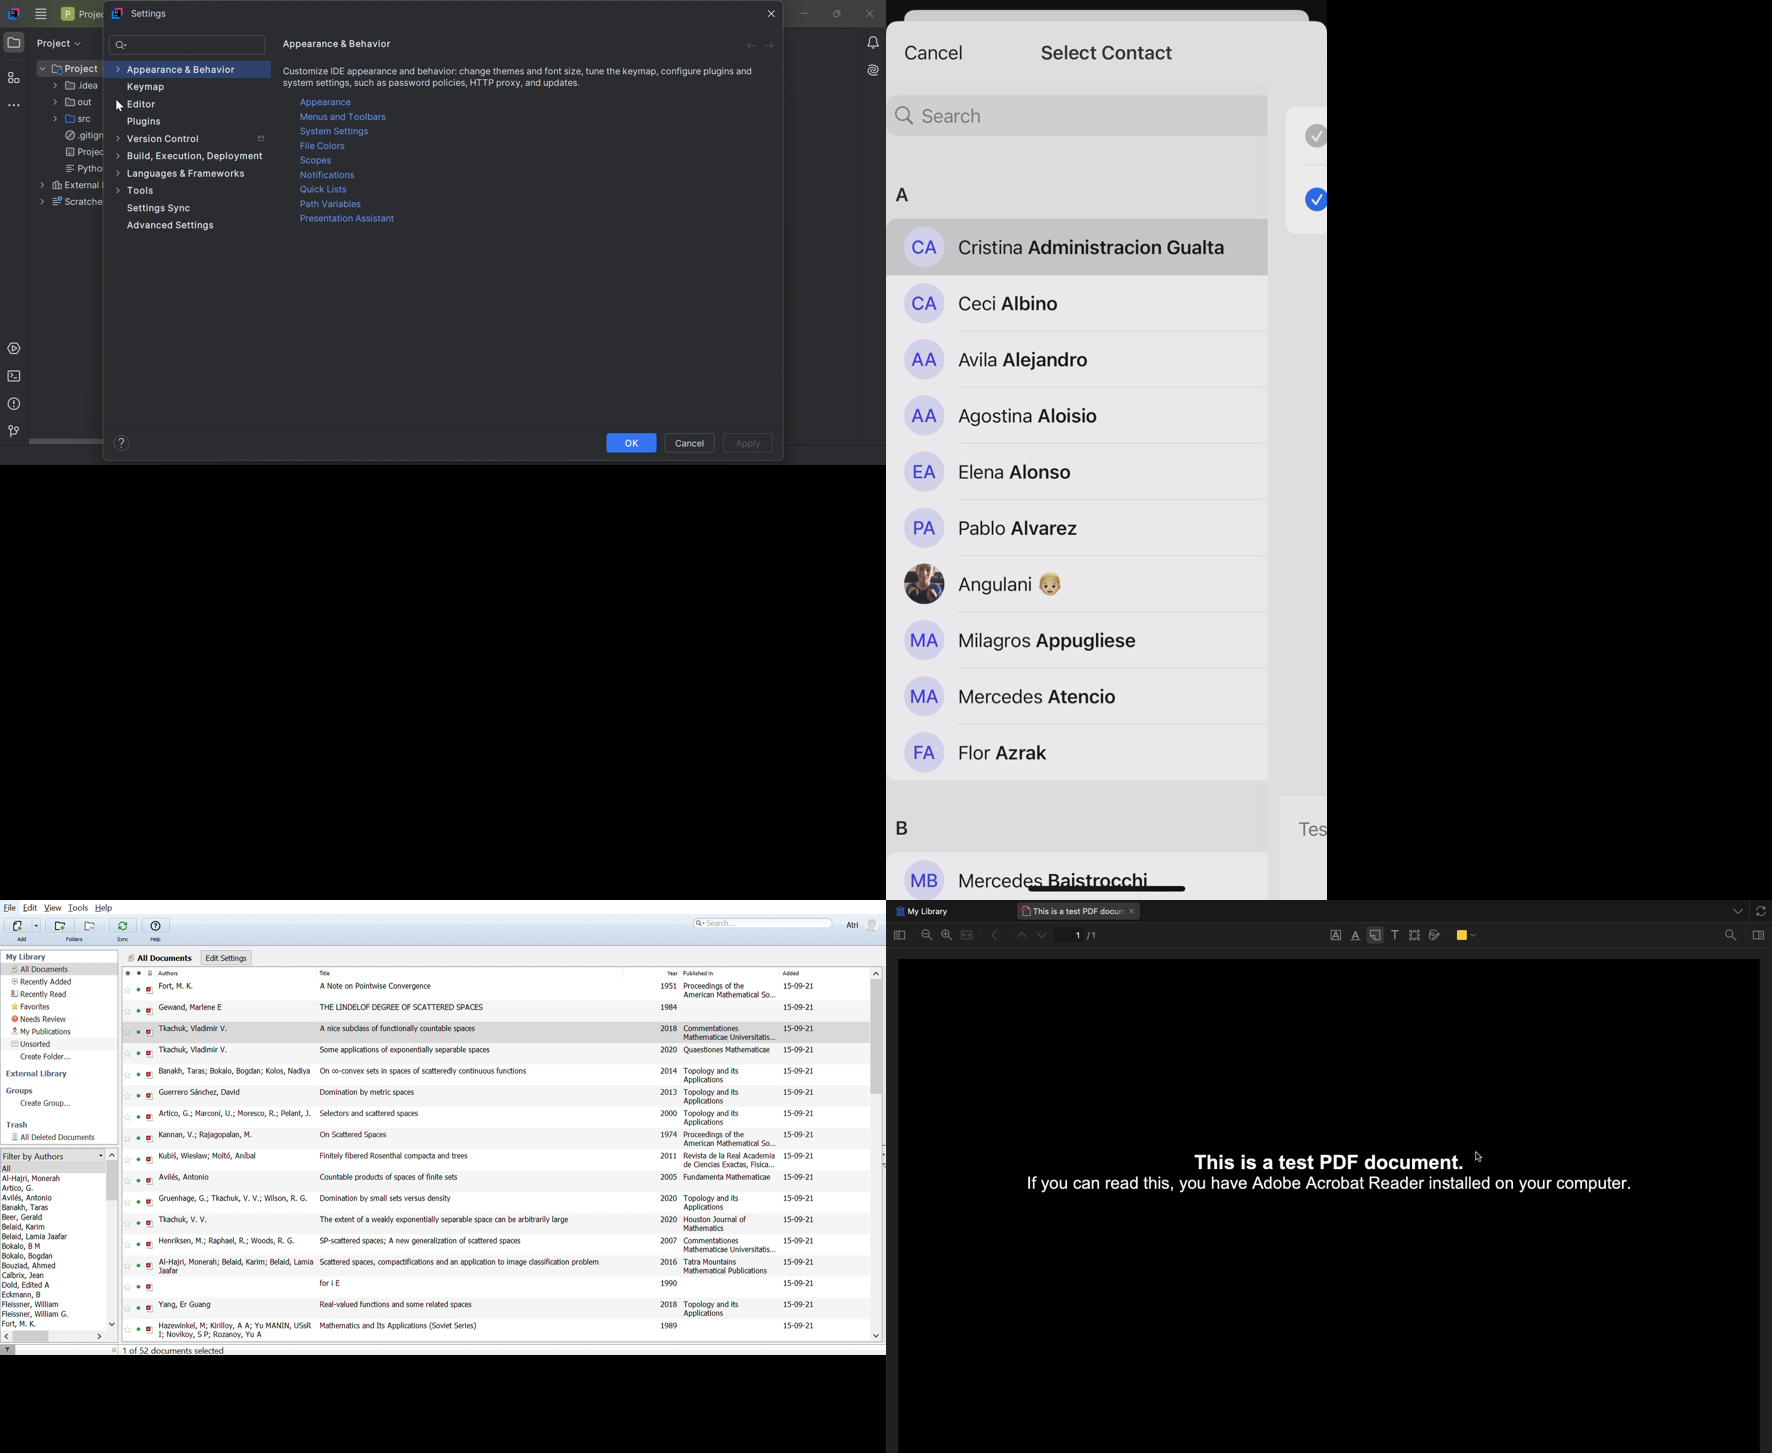 The image size is (1792, 1456). Describe the element at coordinates (10, 908) in the screenshot. I see `File` at that location.